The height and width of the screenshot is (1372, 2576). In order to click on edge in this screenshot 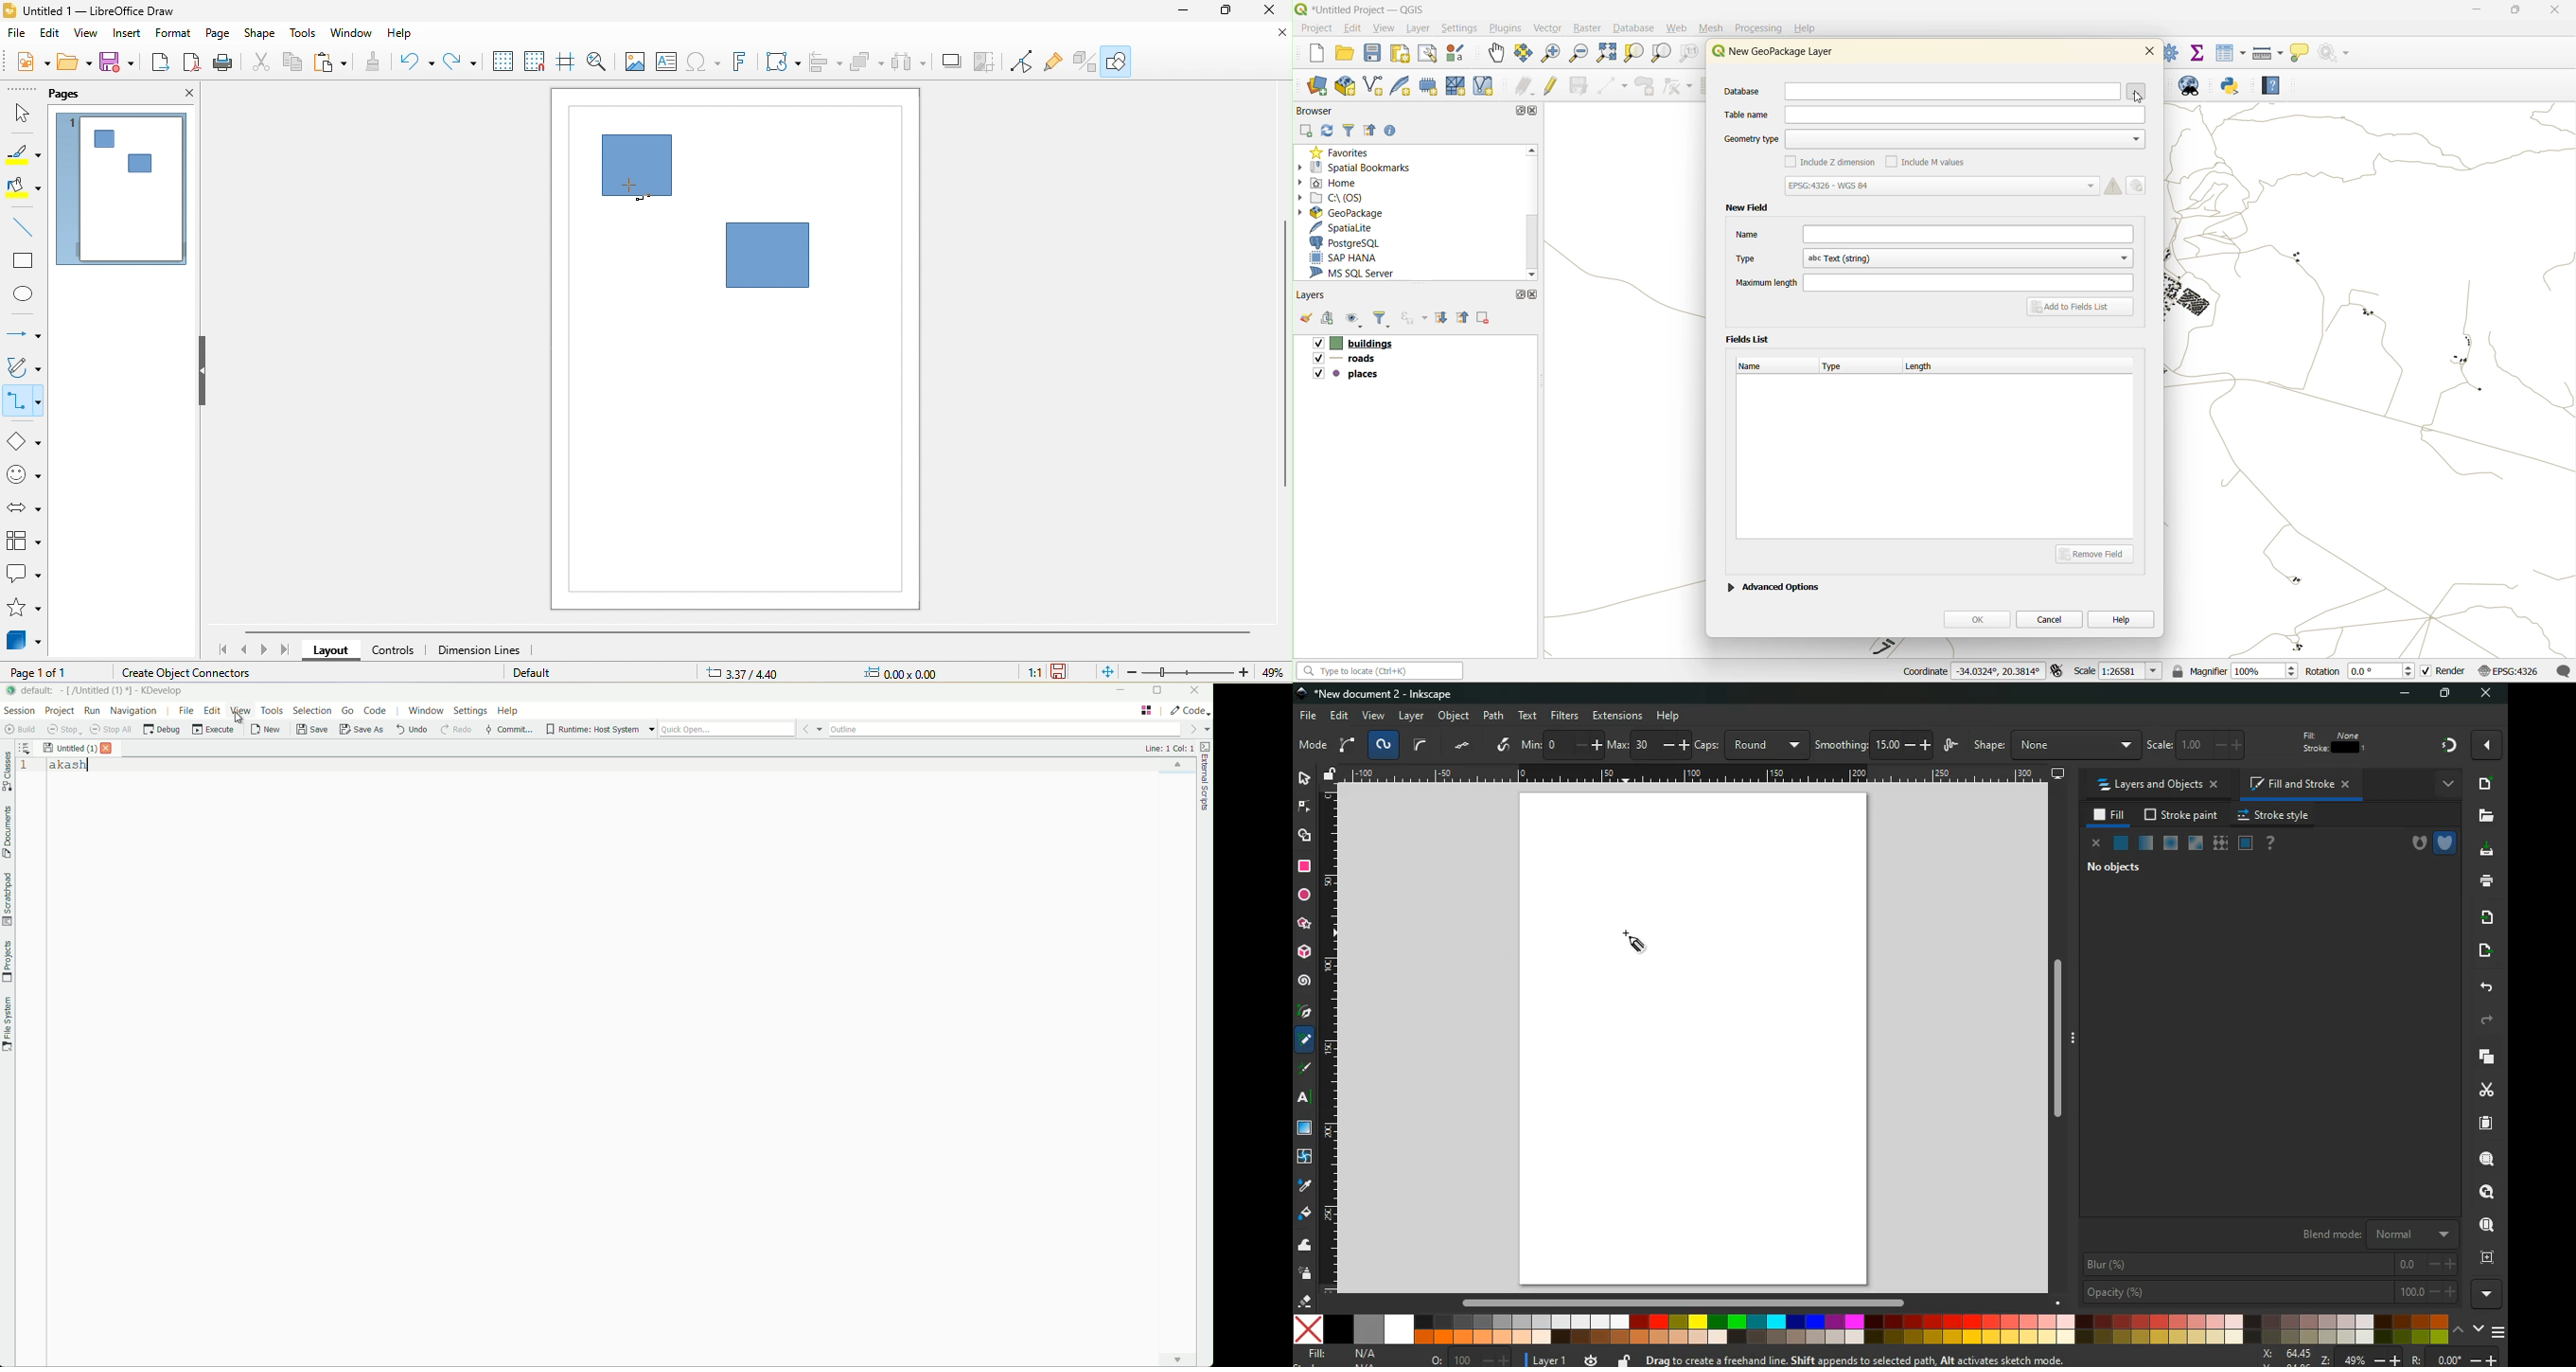, I will do `click(1304, 809)`.